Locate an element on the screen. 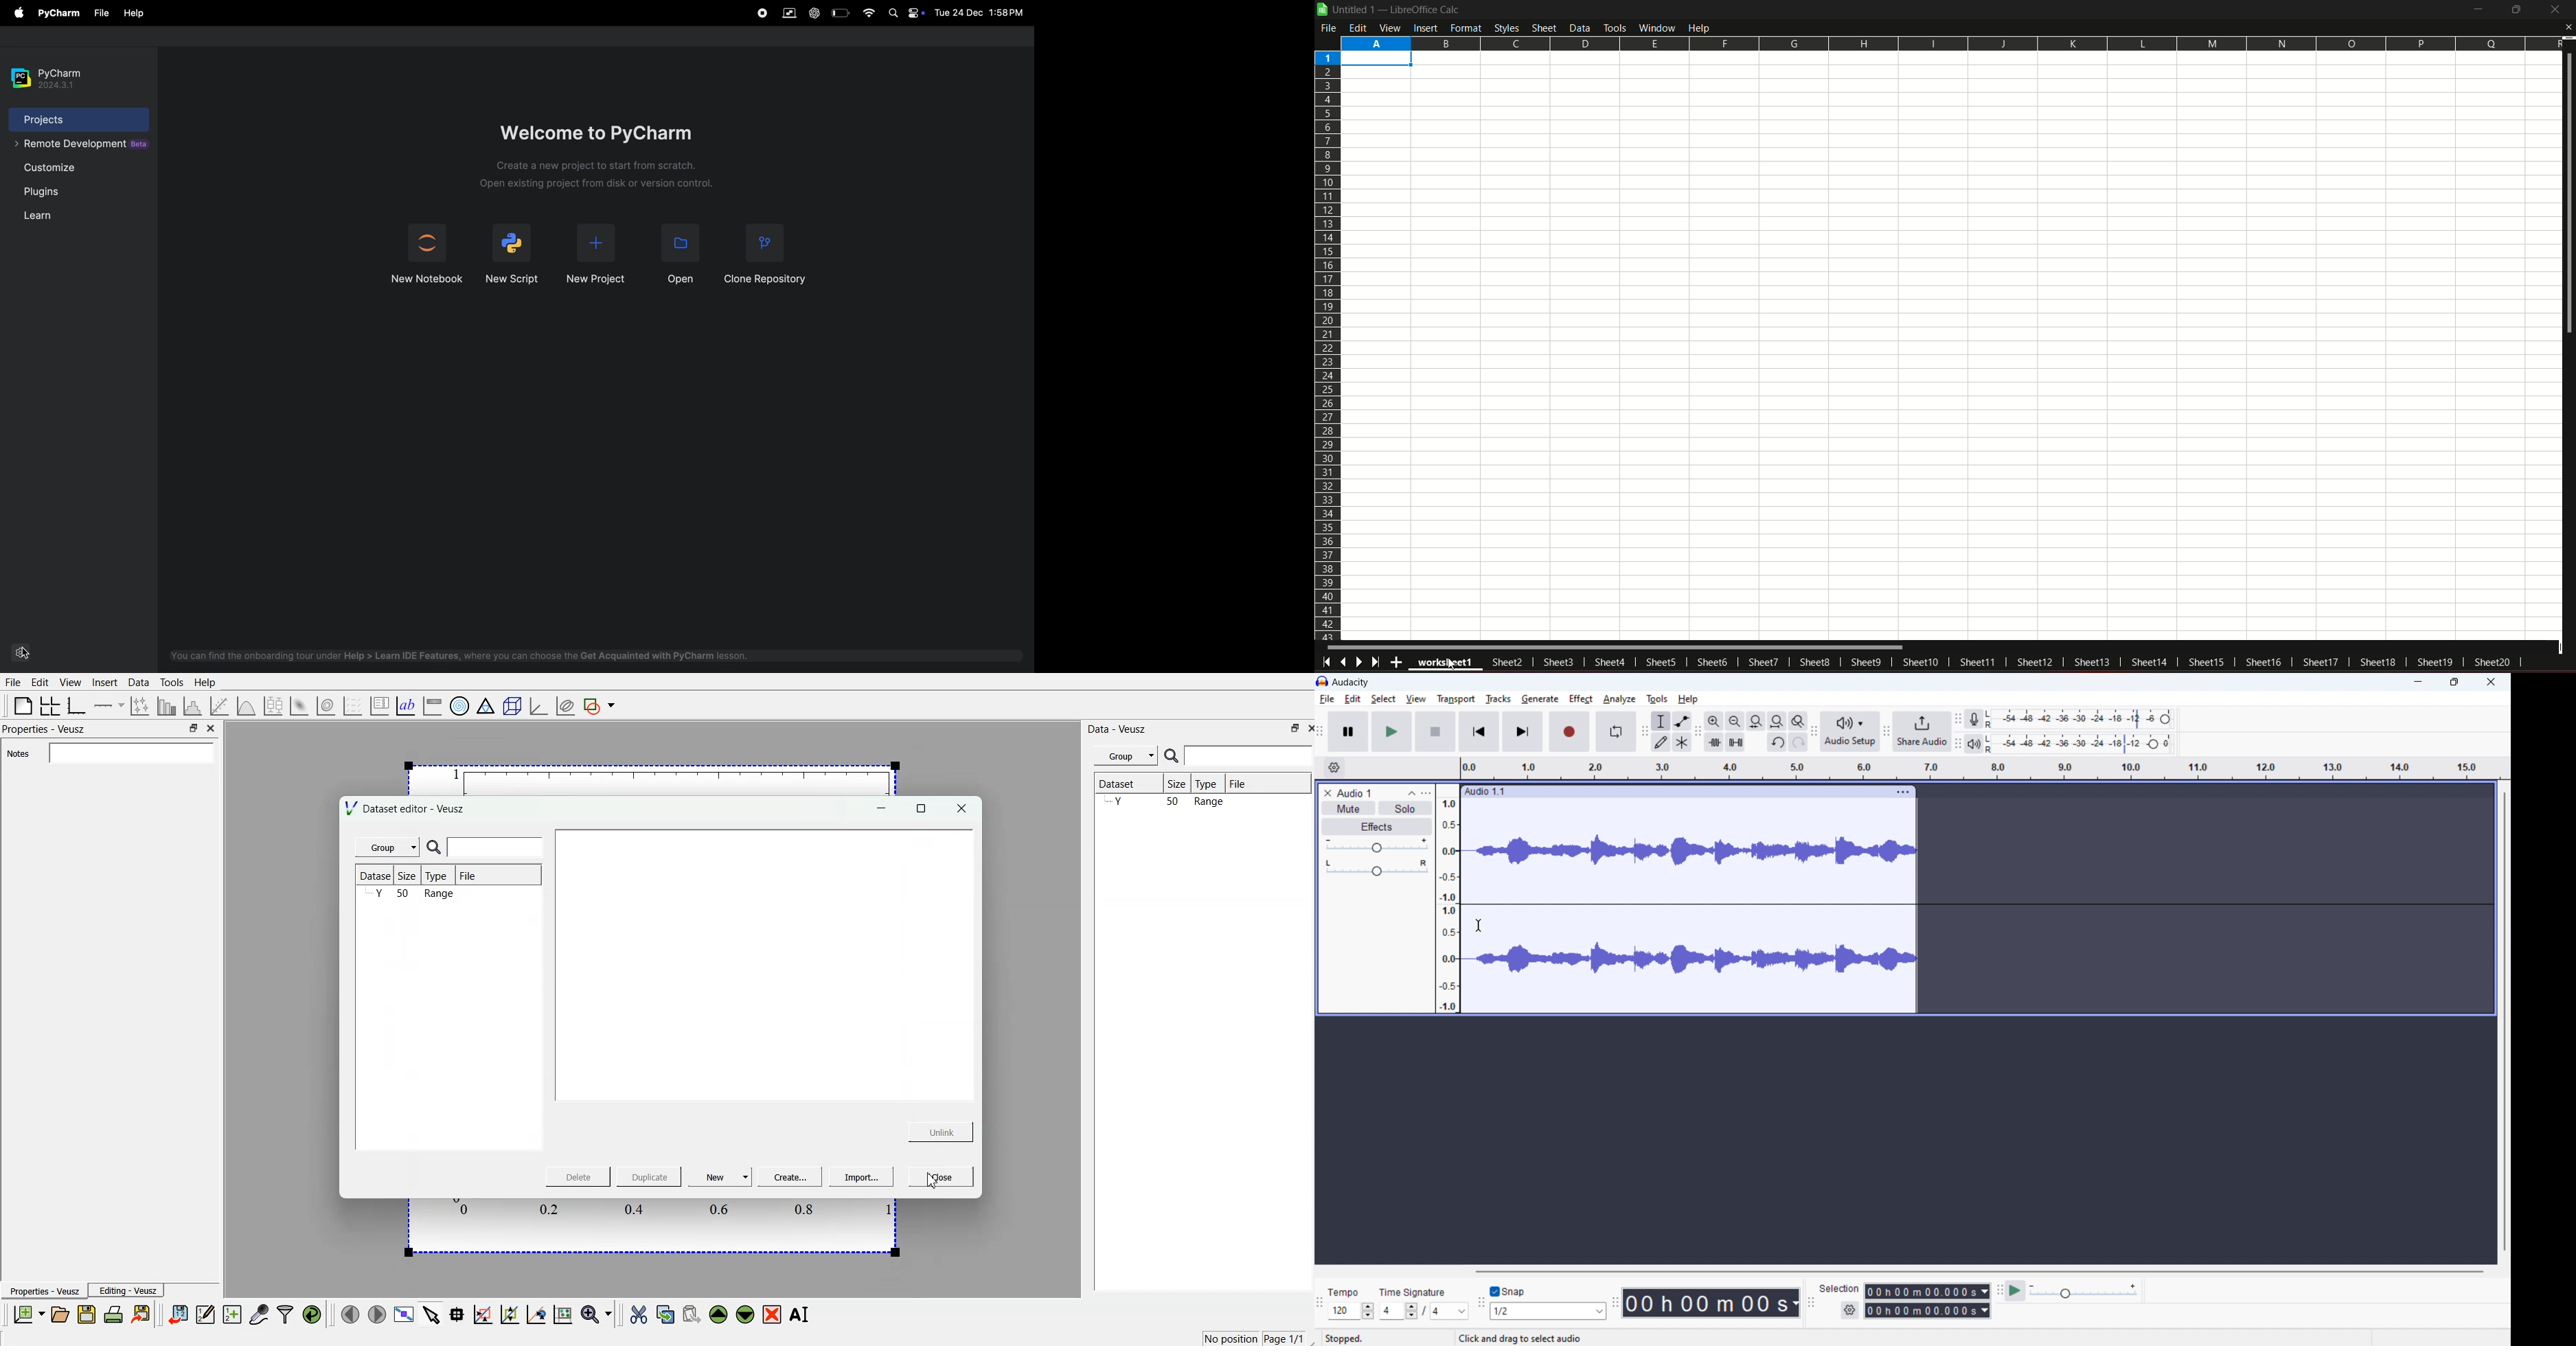  Plugins is located at coordinates (45, 194).